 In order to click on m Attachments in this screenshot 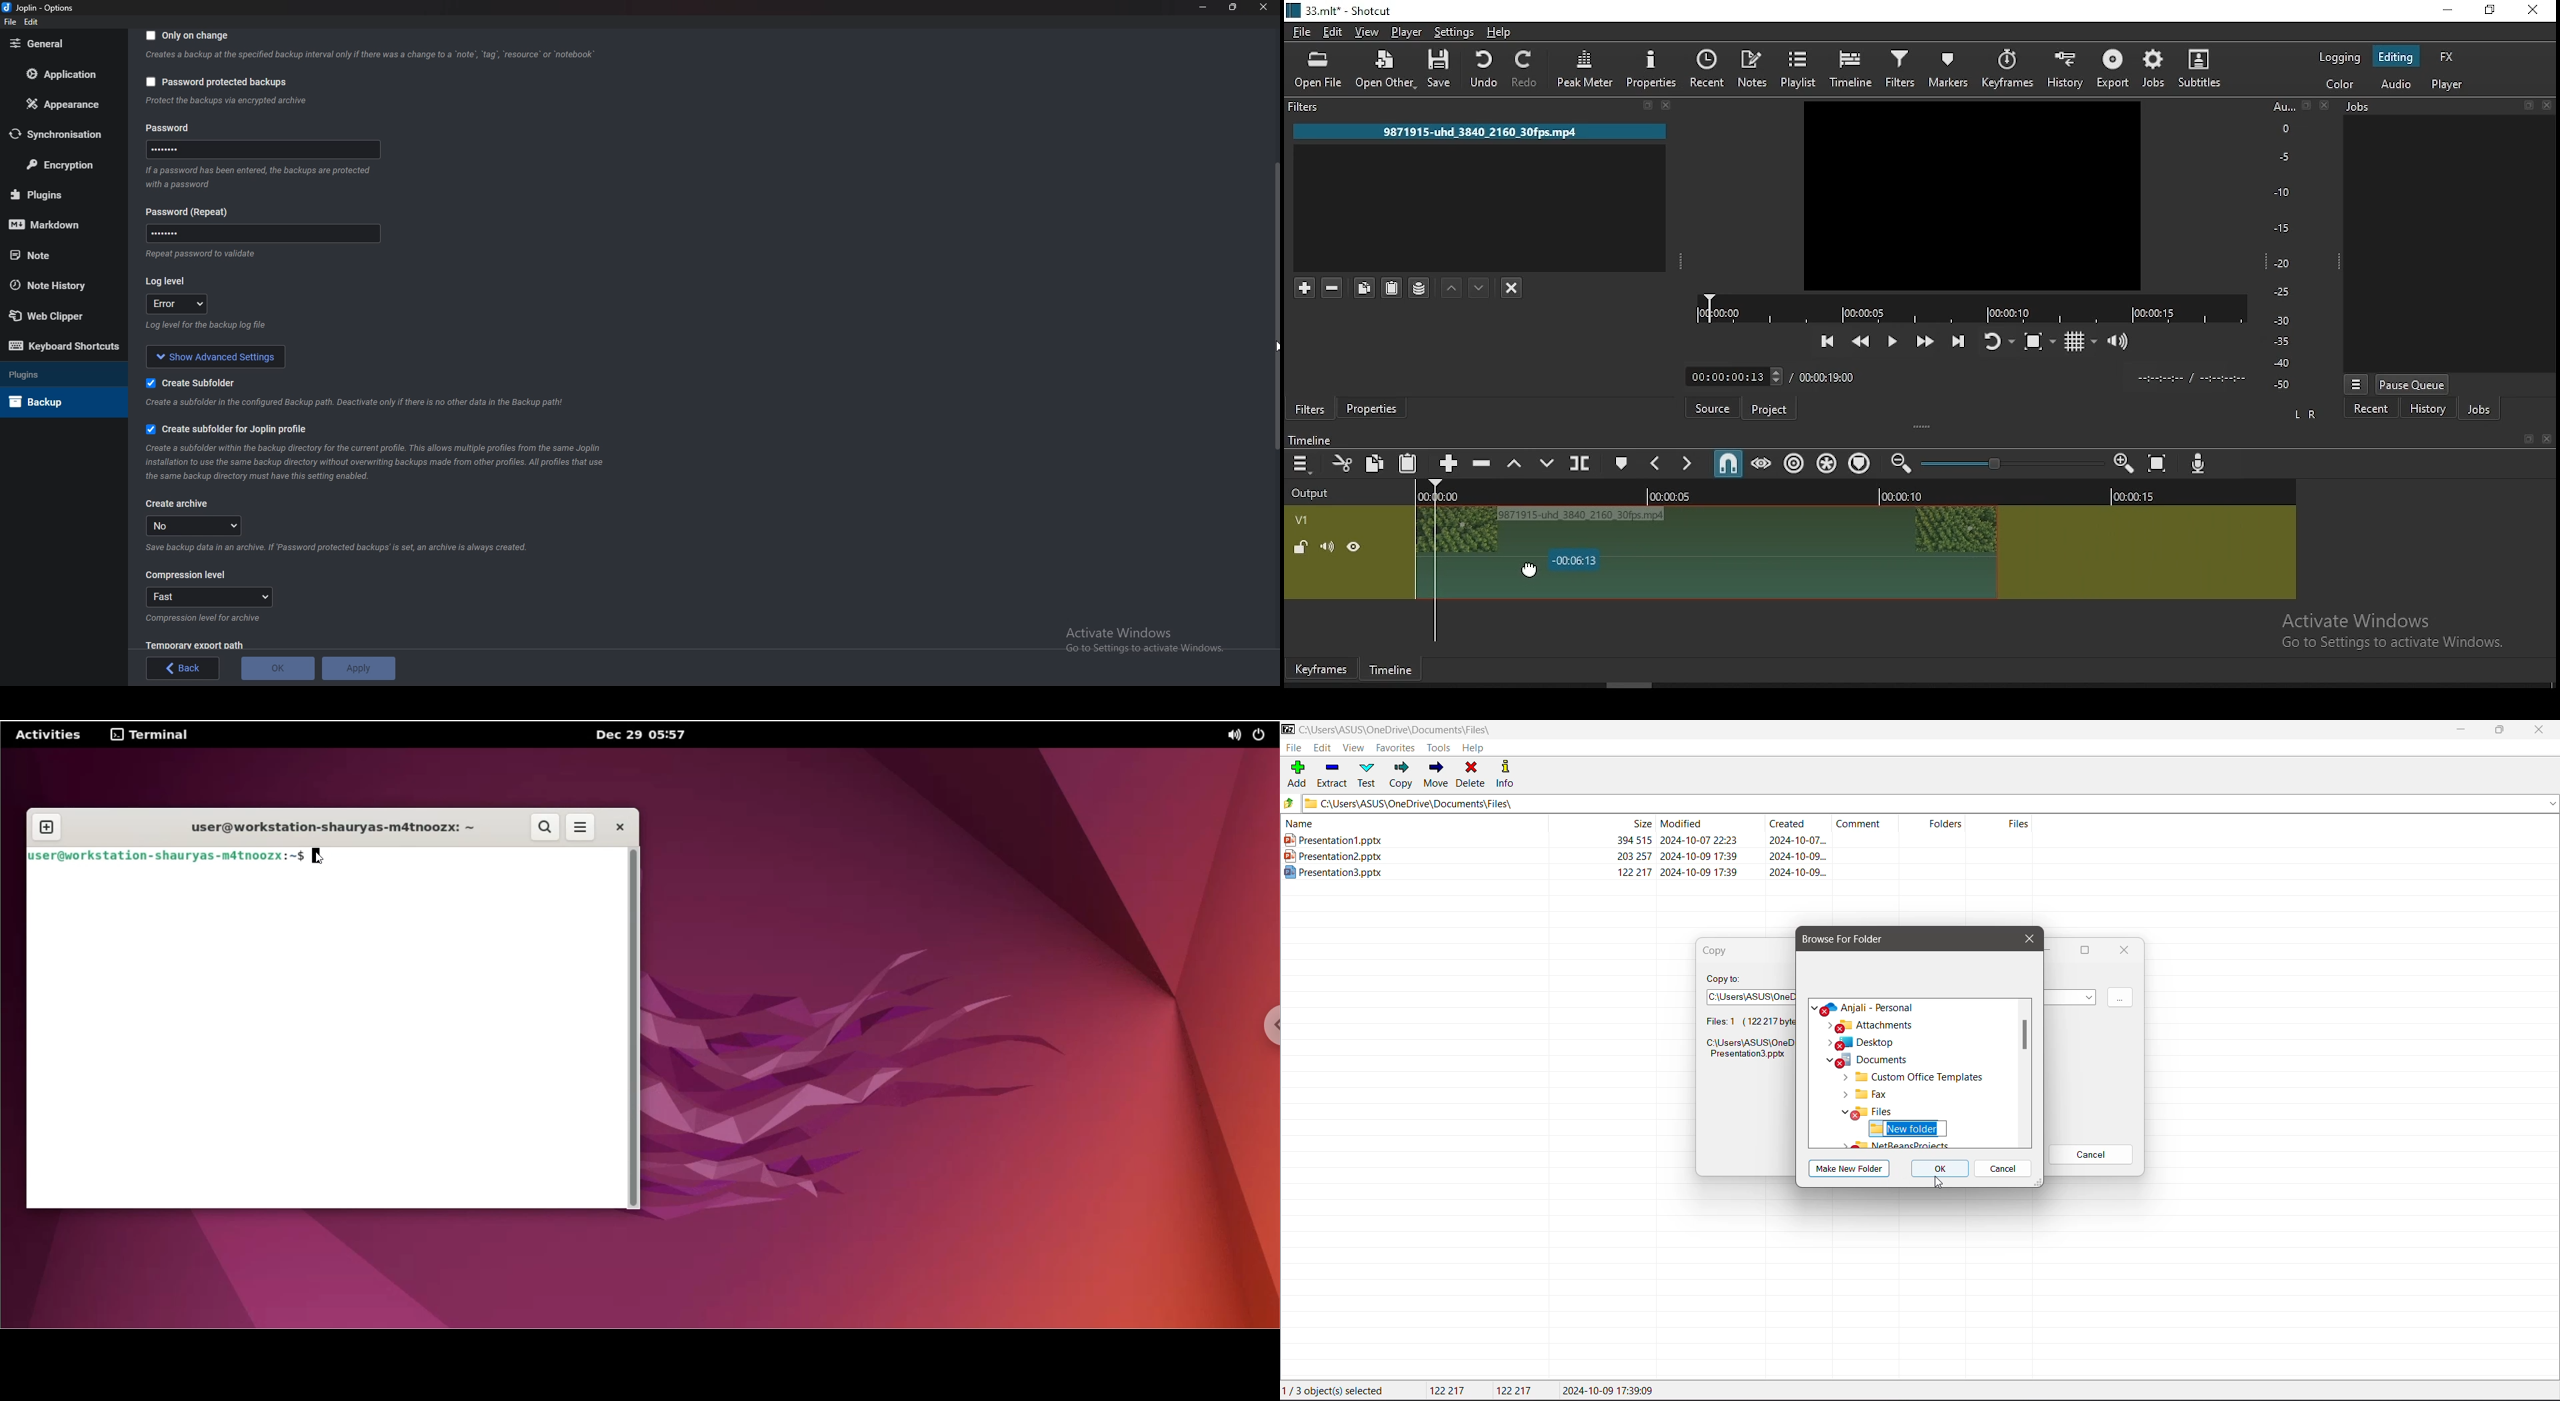, I will do `click(1873, 1043)`.